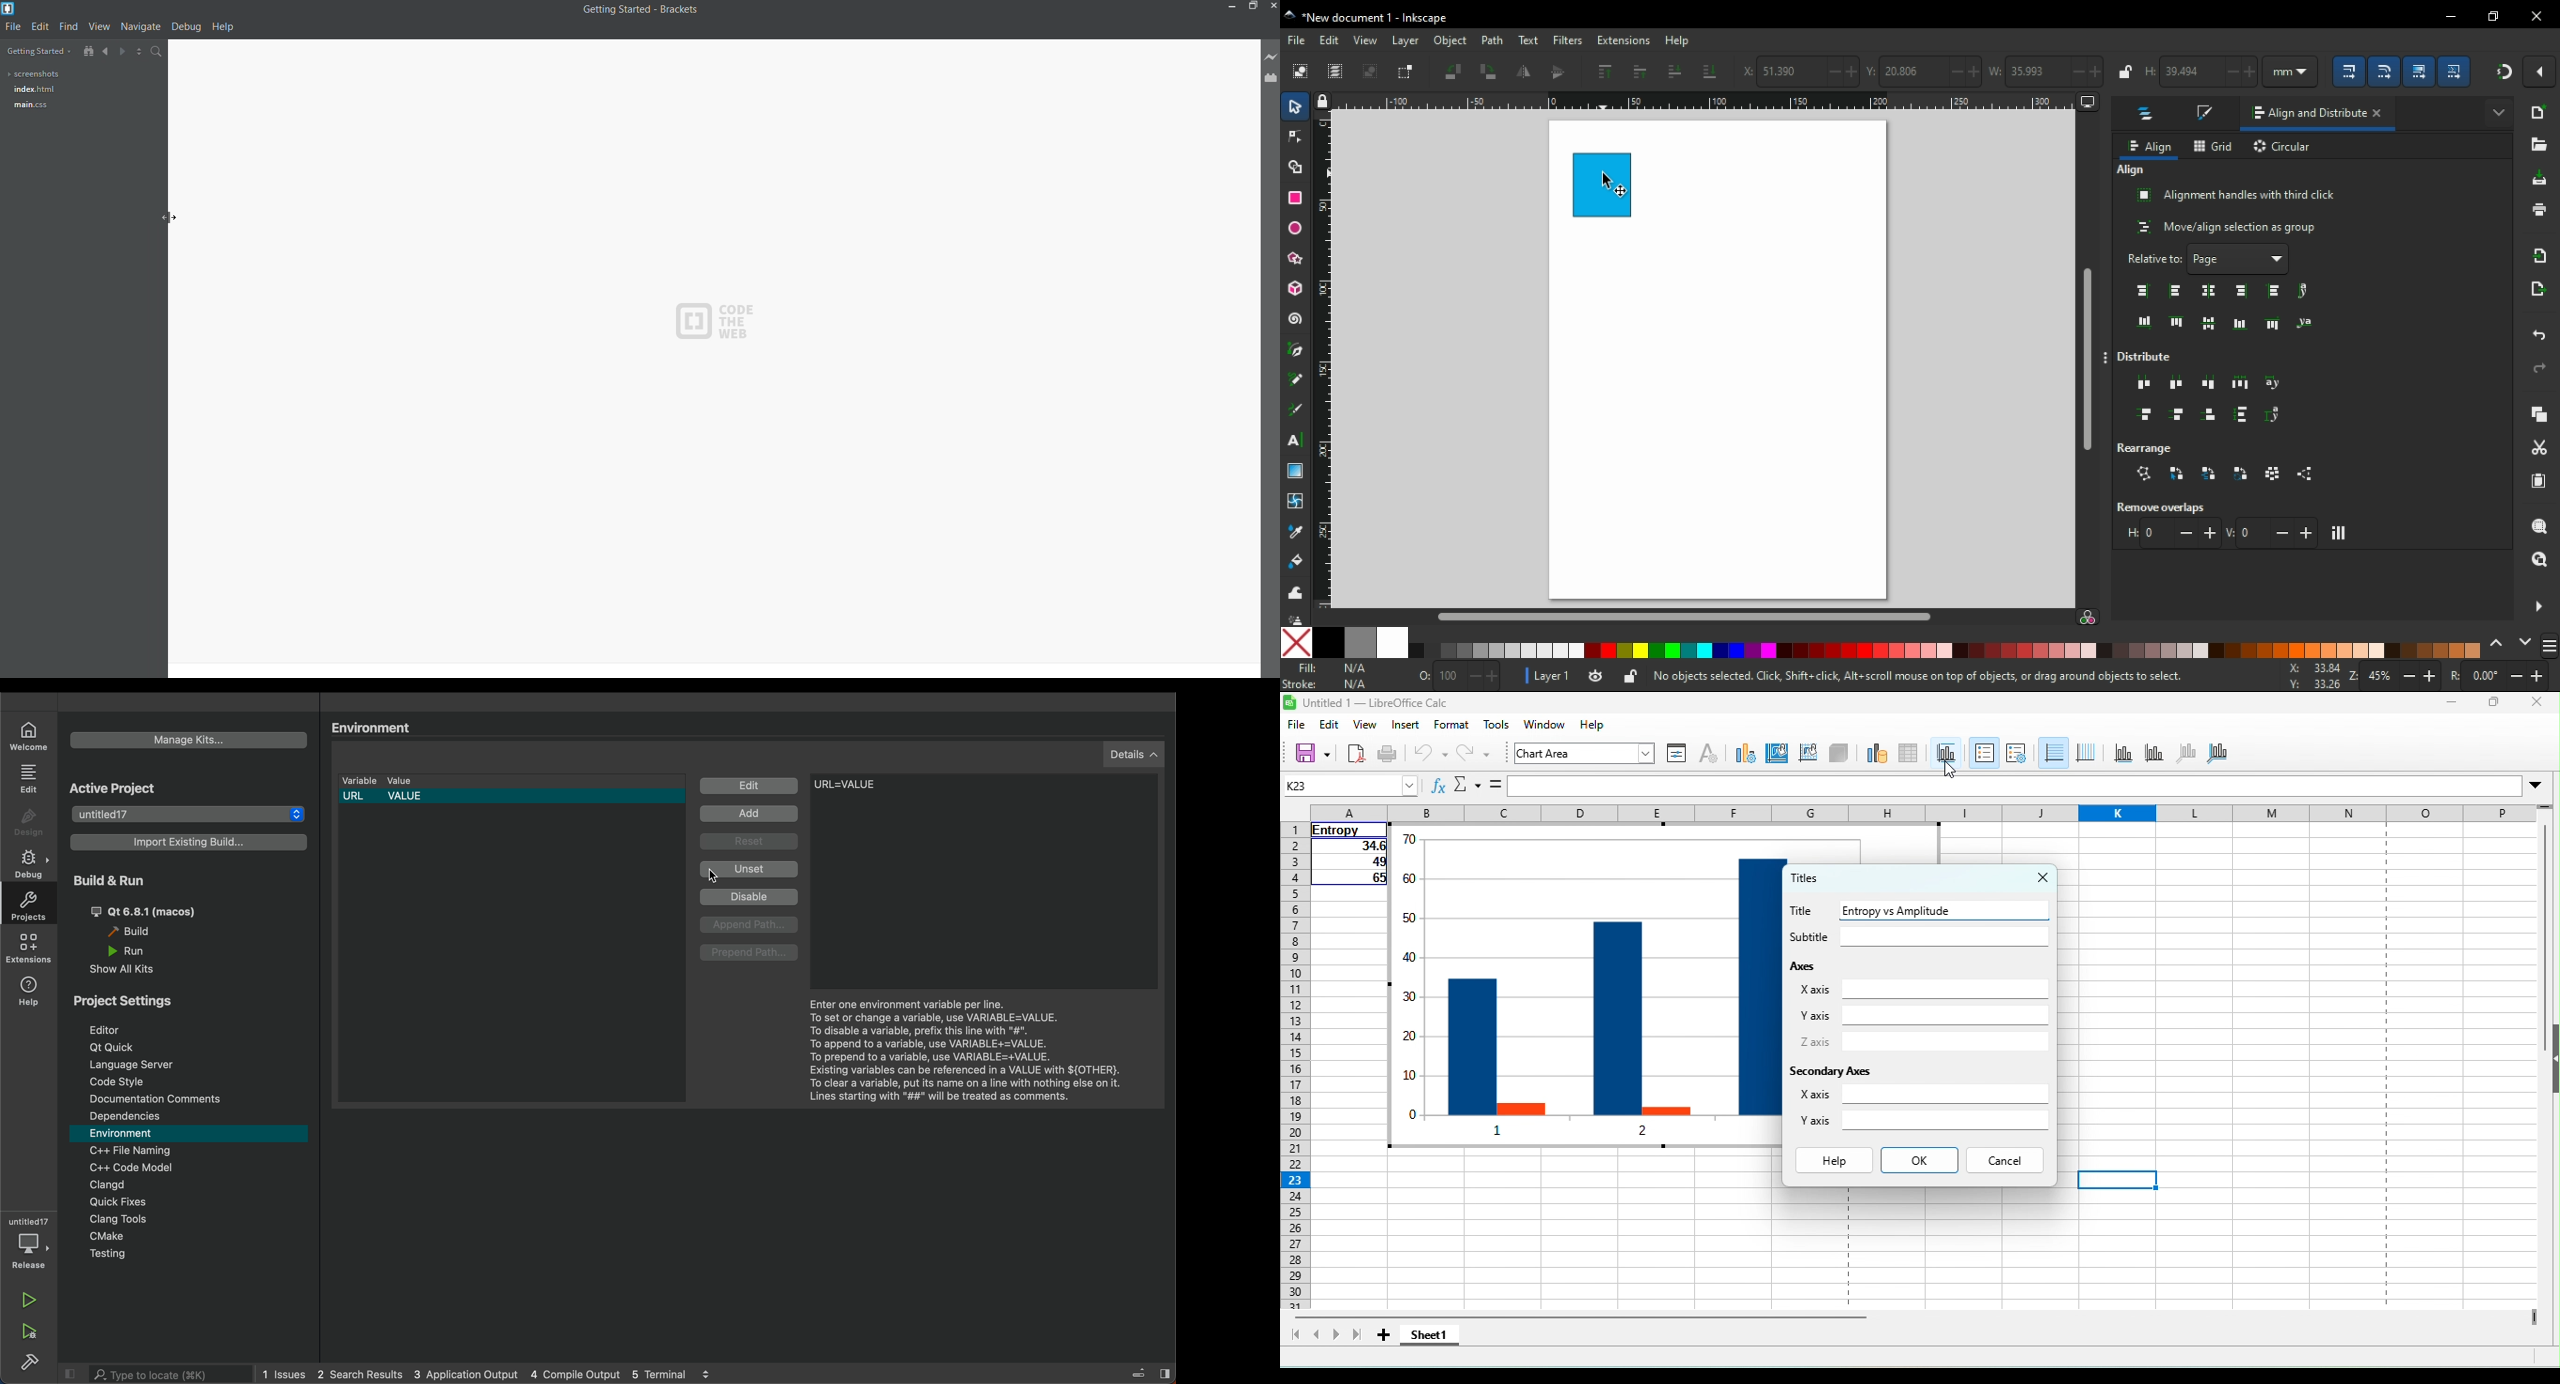 Image resolution: width=2576 pixels, height=1400 pixels. I want to click on column headings, so click(1923, 814).